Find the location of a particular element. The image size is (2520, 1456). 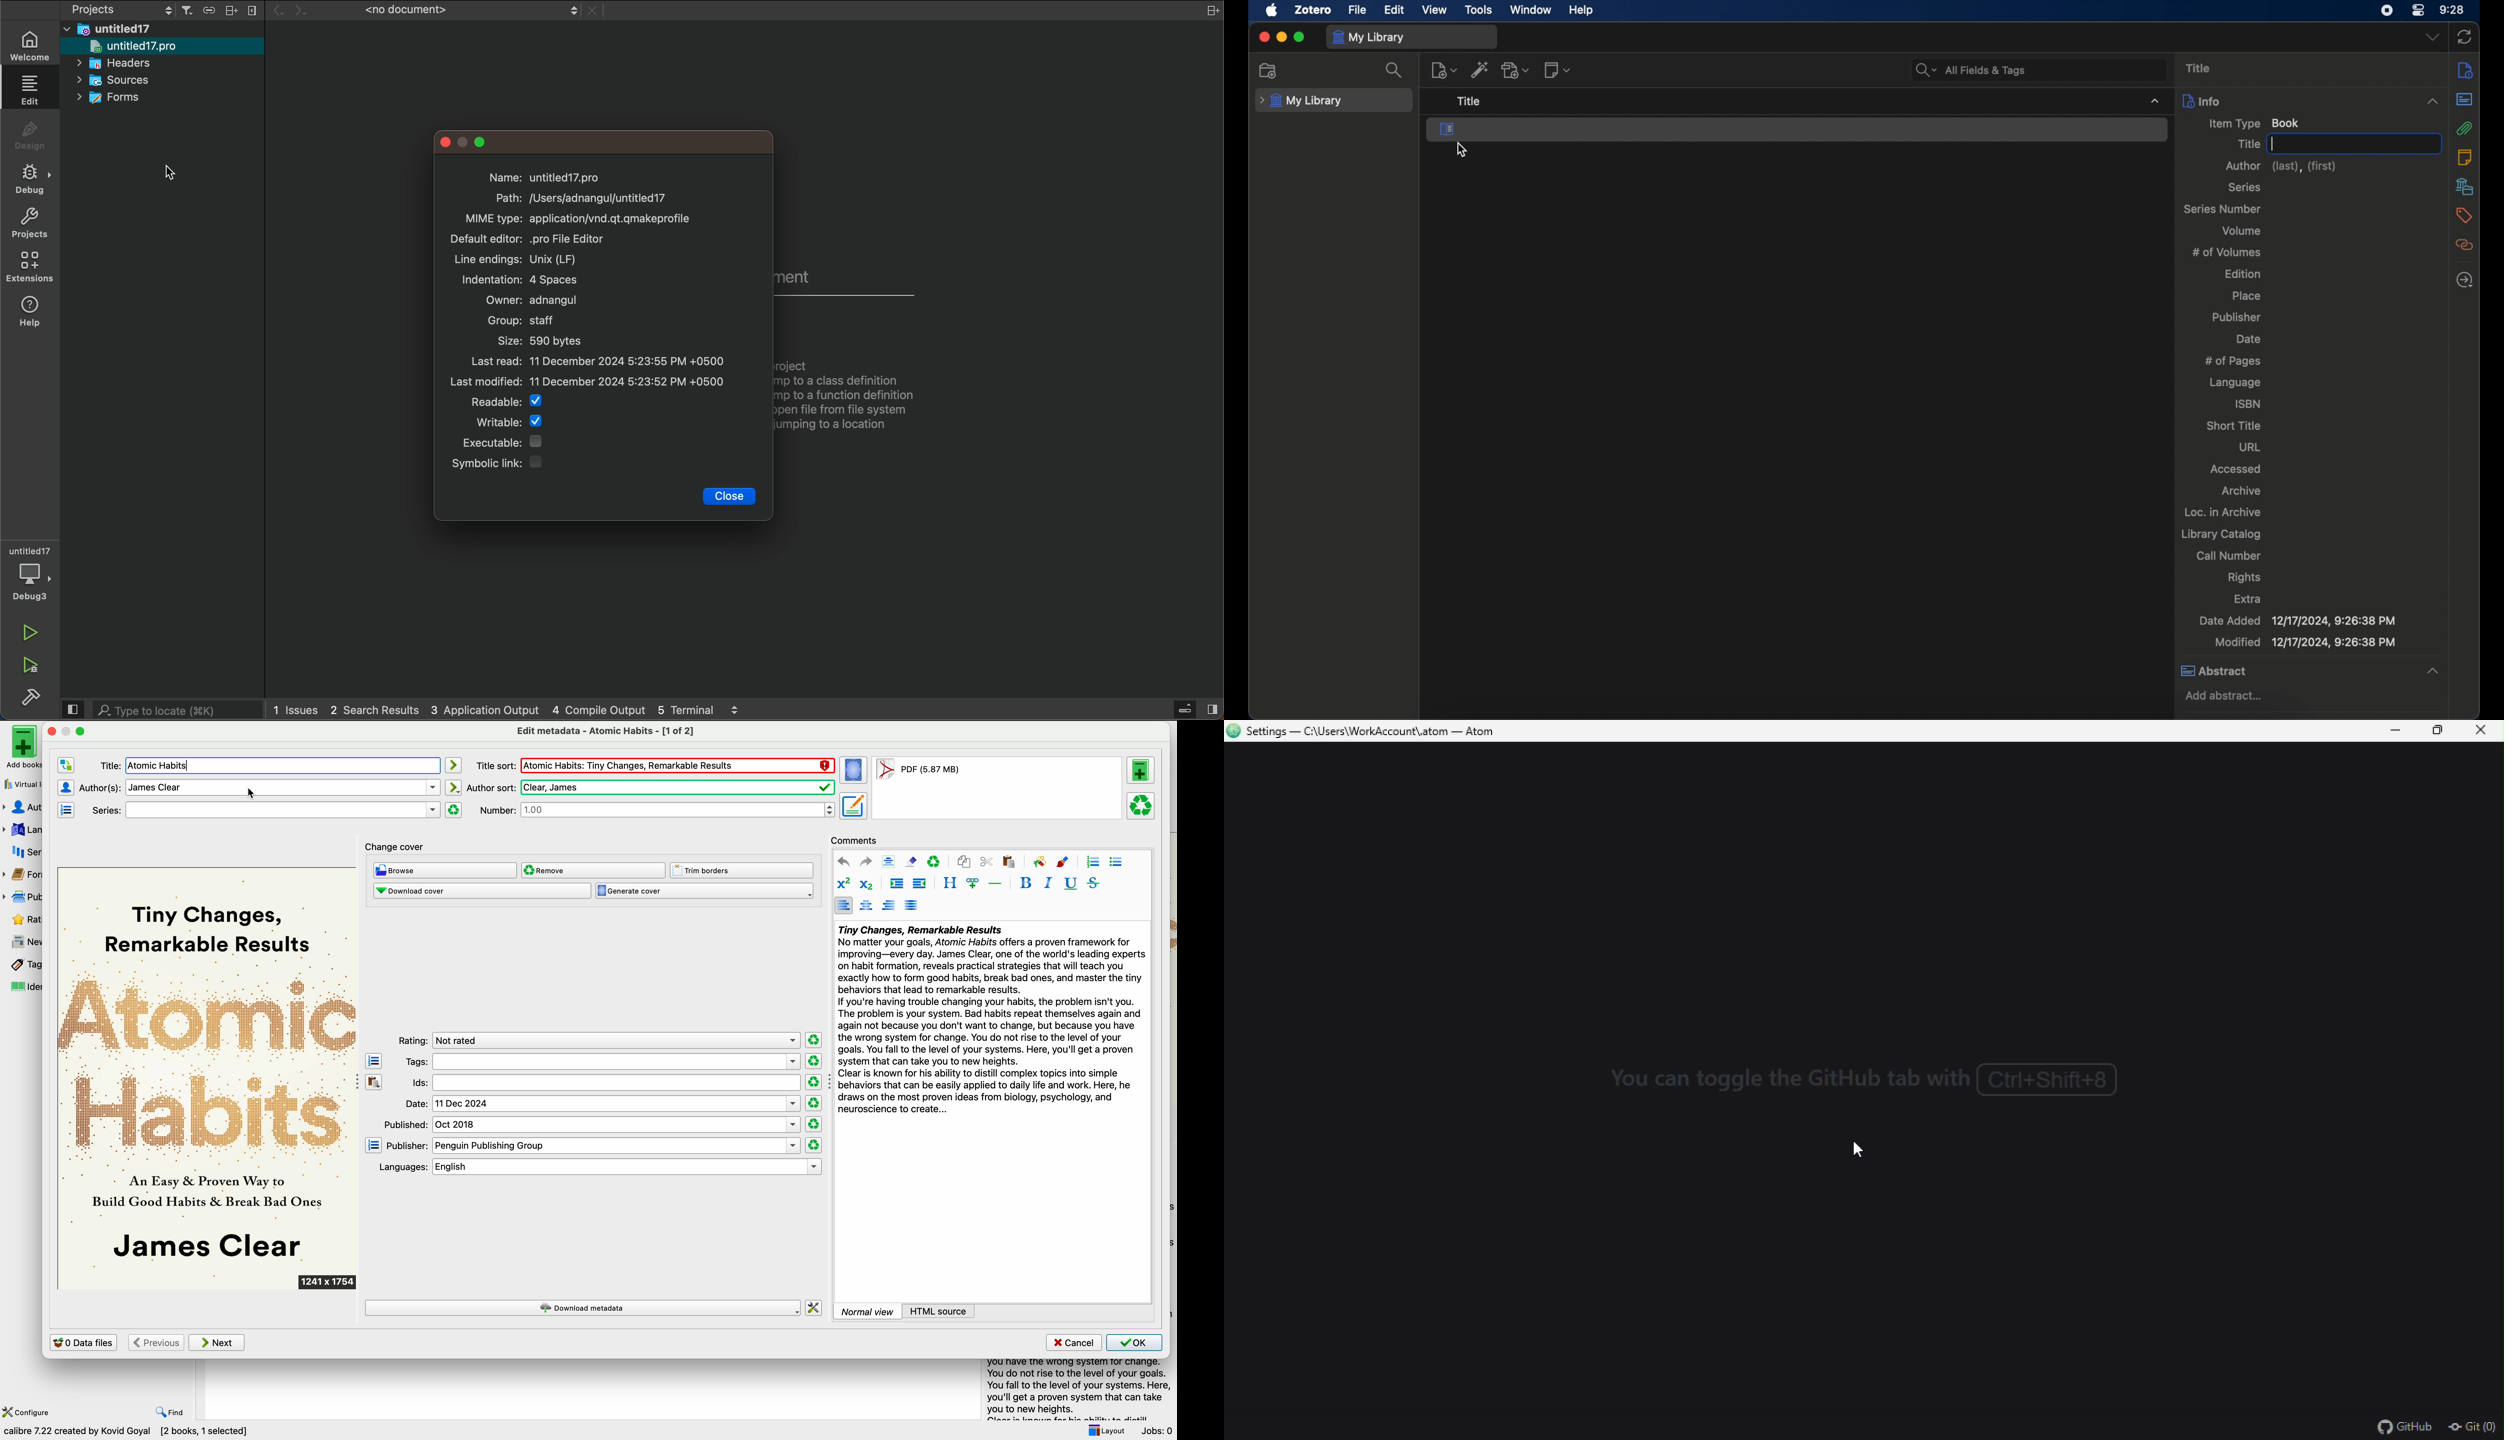

add item by identifier is located at coordinates (1479, 69).